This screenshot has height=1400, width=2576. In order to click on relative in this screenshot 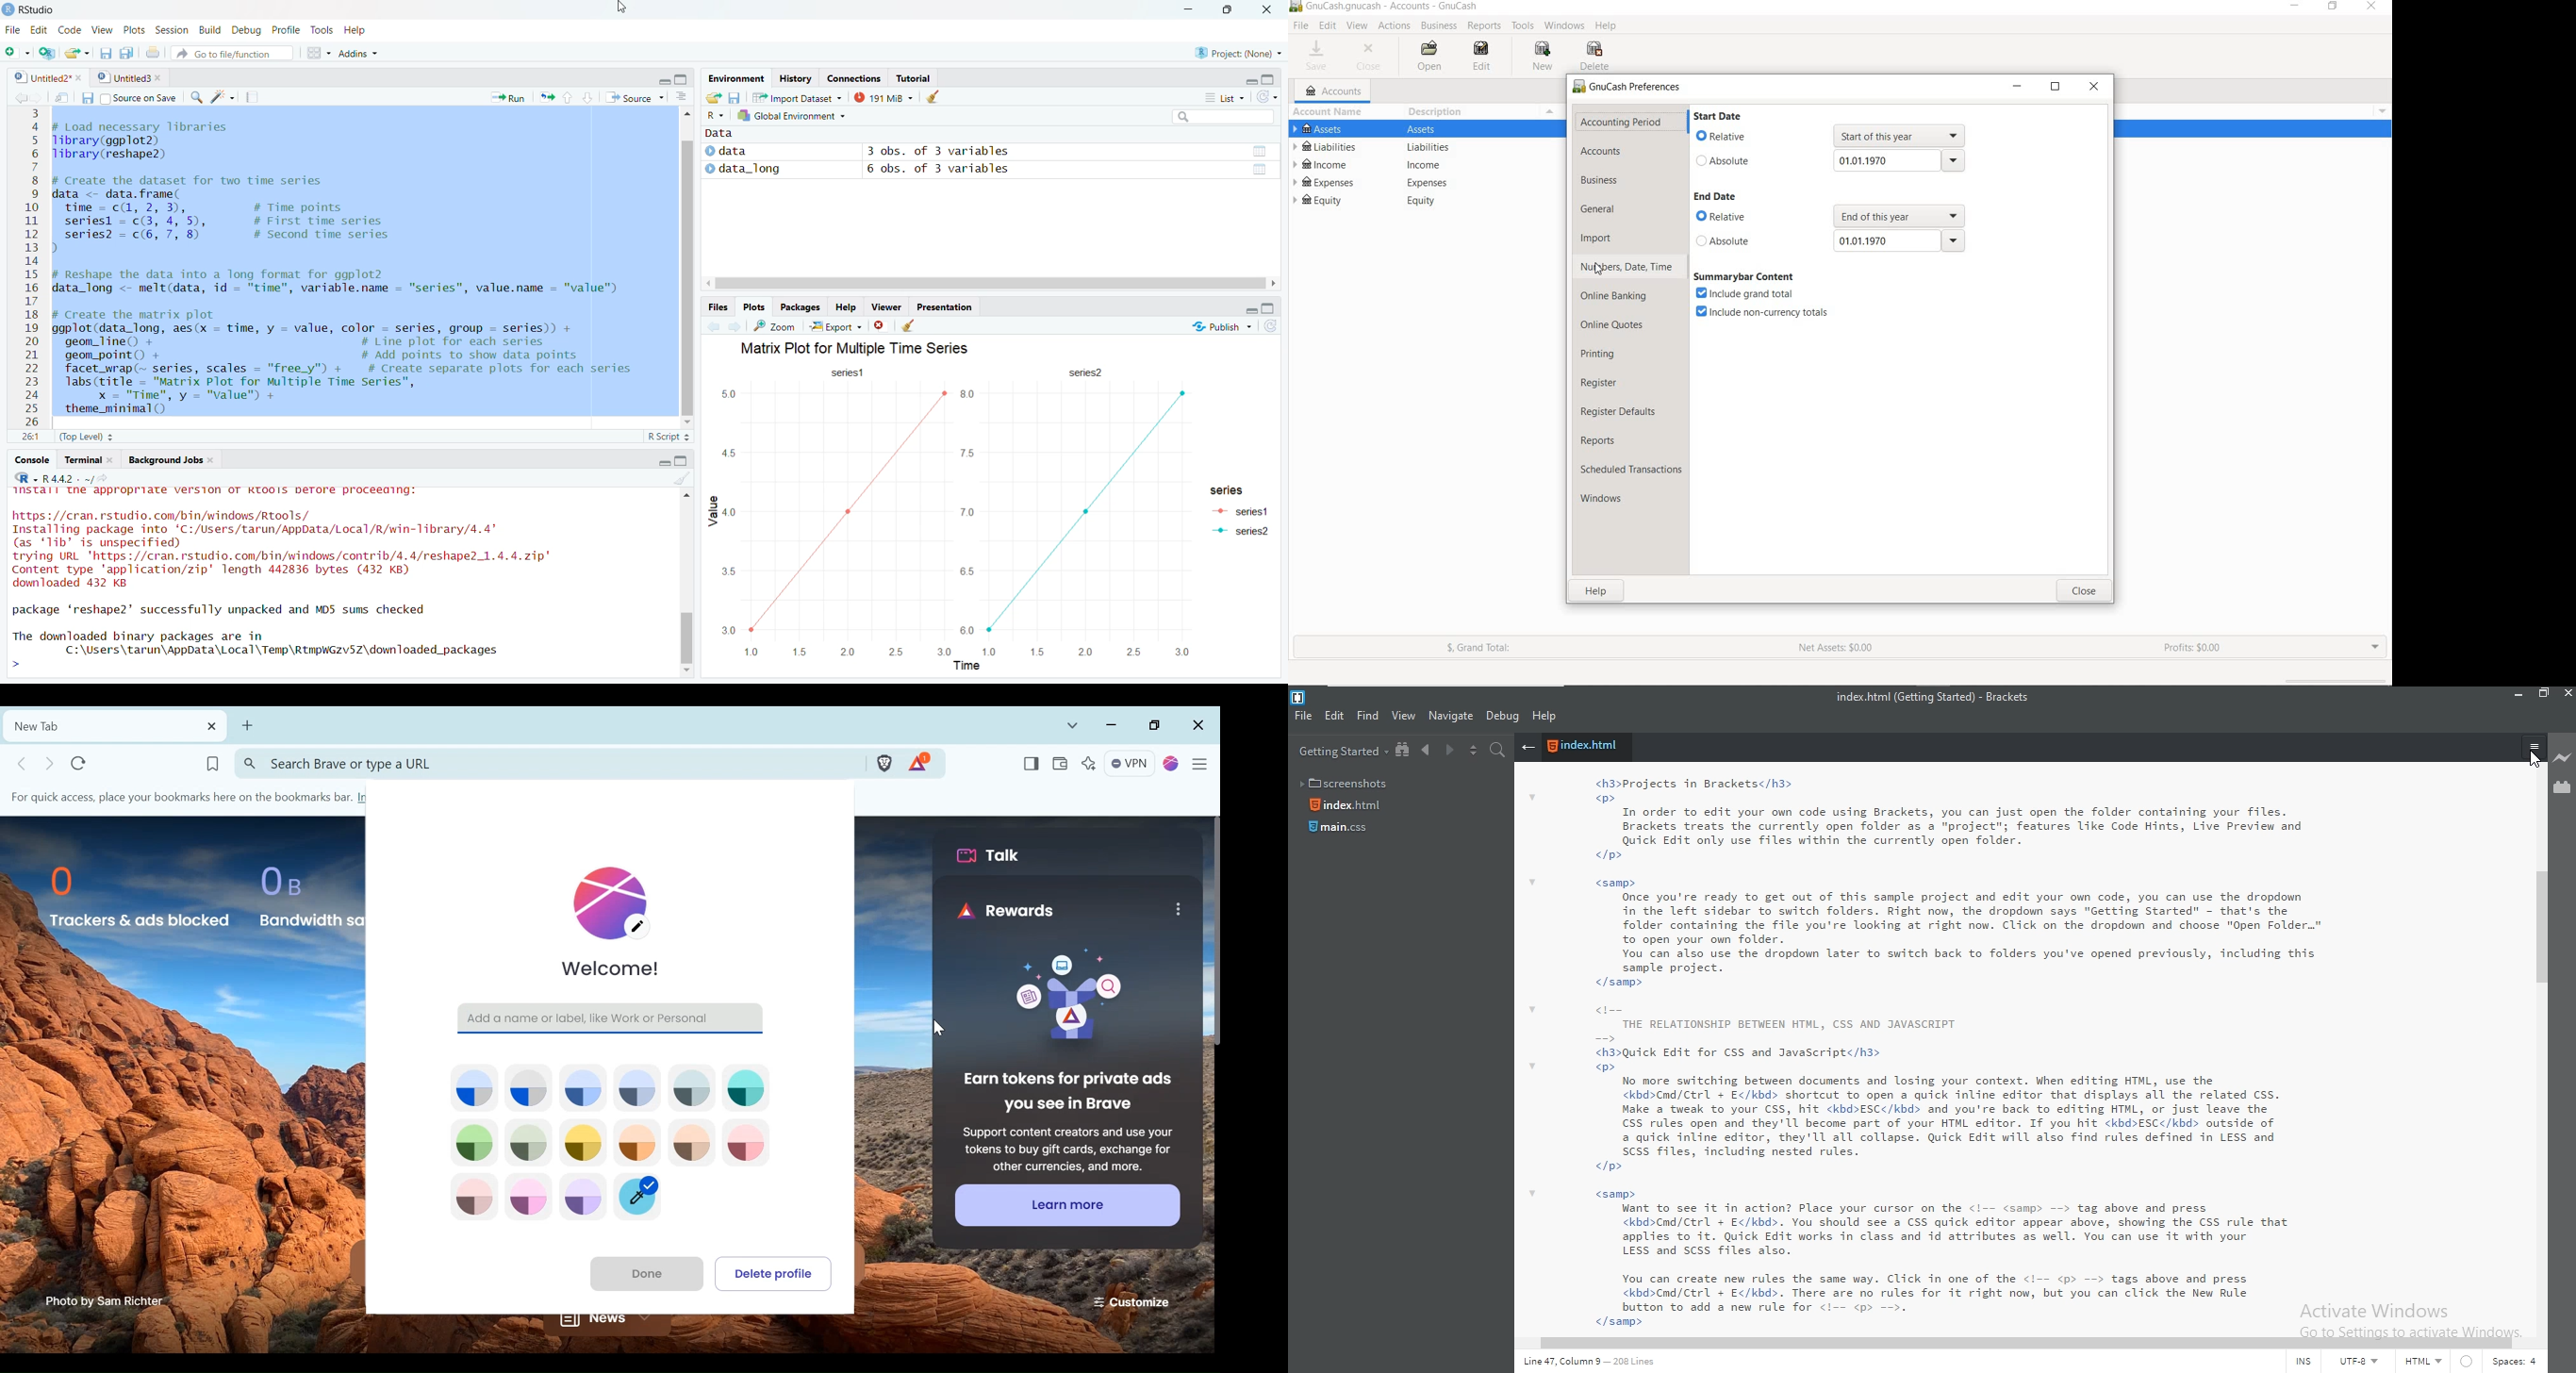, I will do `click(1722, 217)`.